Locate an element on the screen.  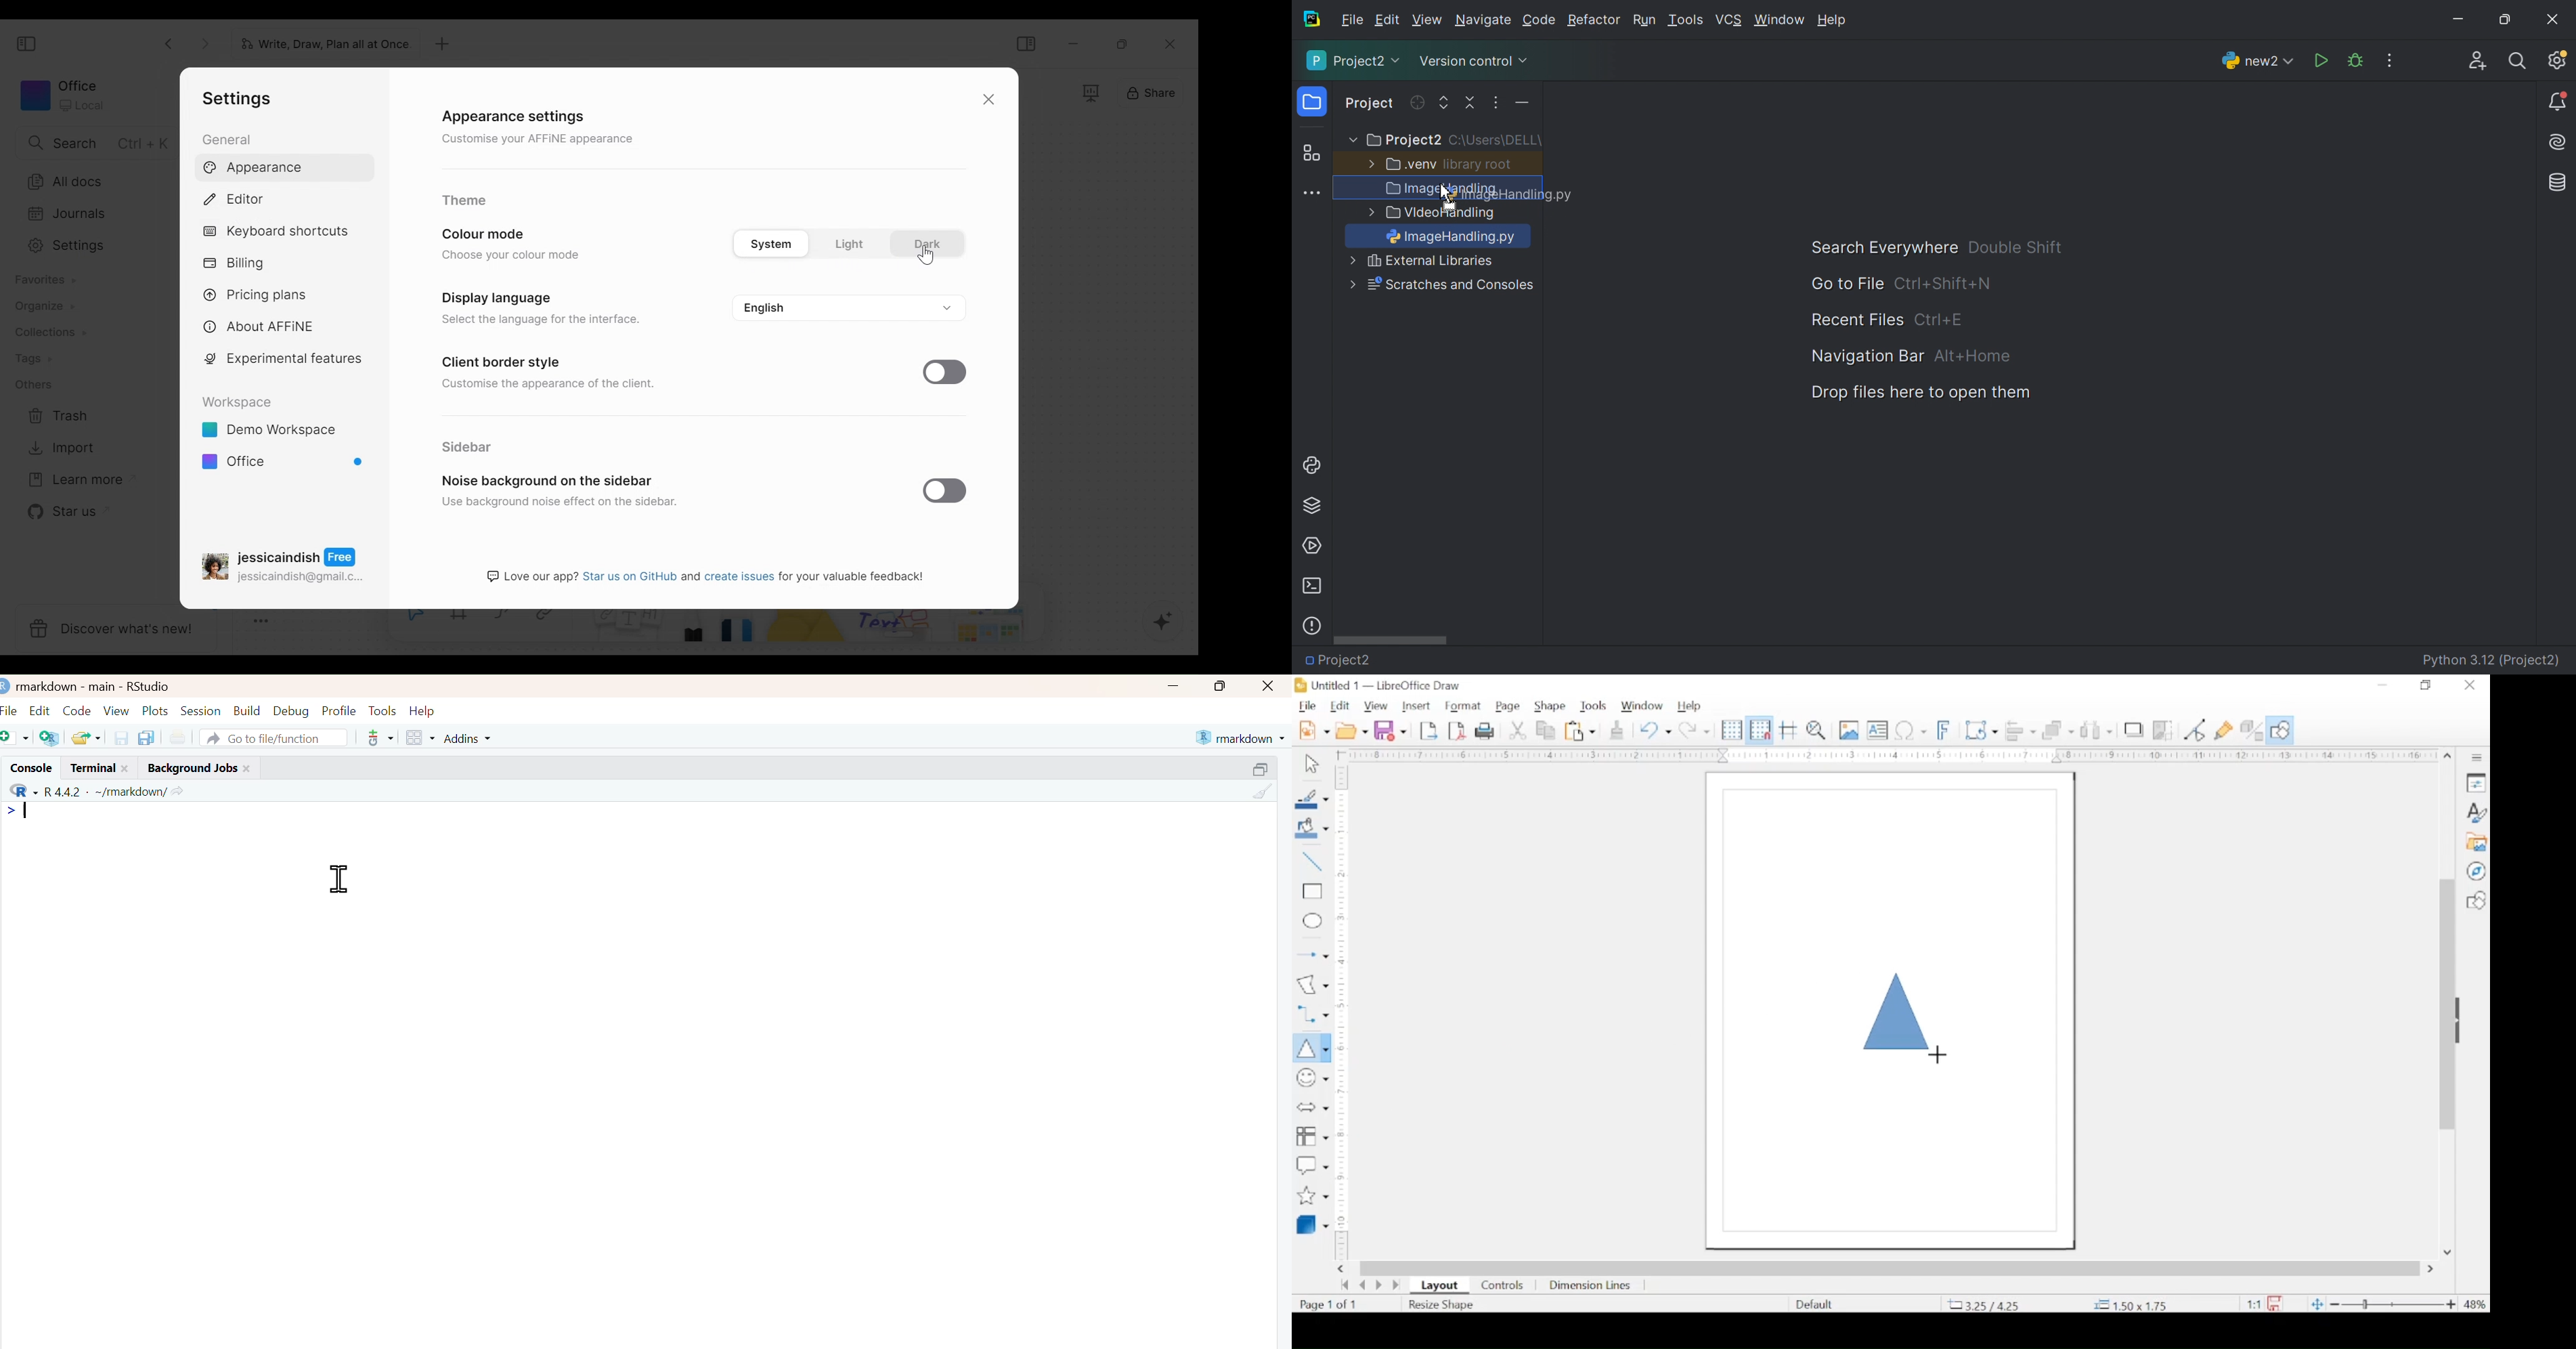
minimize is located at coordinates (1173, 685).